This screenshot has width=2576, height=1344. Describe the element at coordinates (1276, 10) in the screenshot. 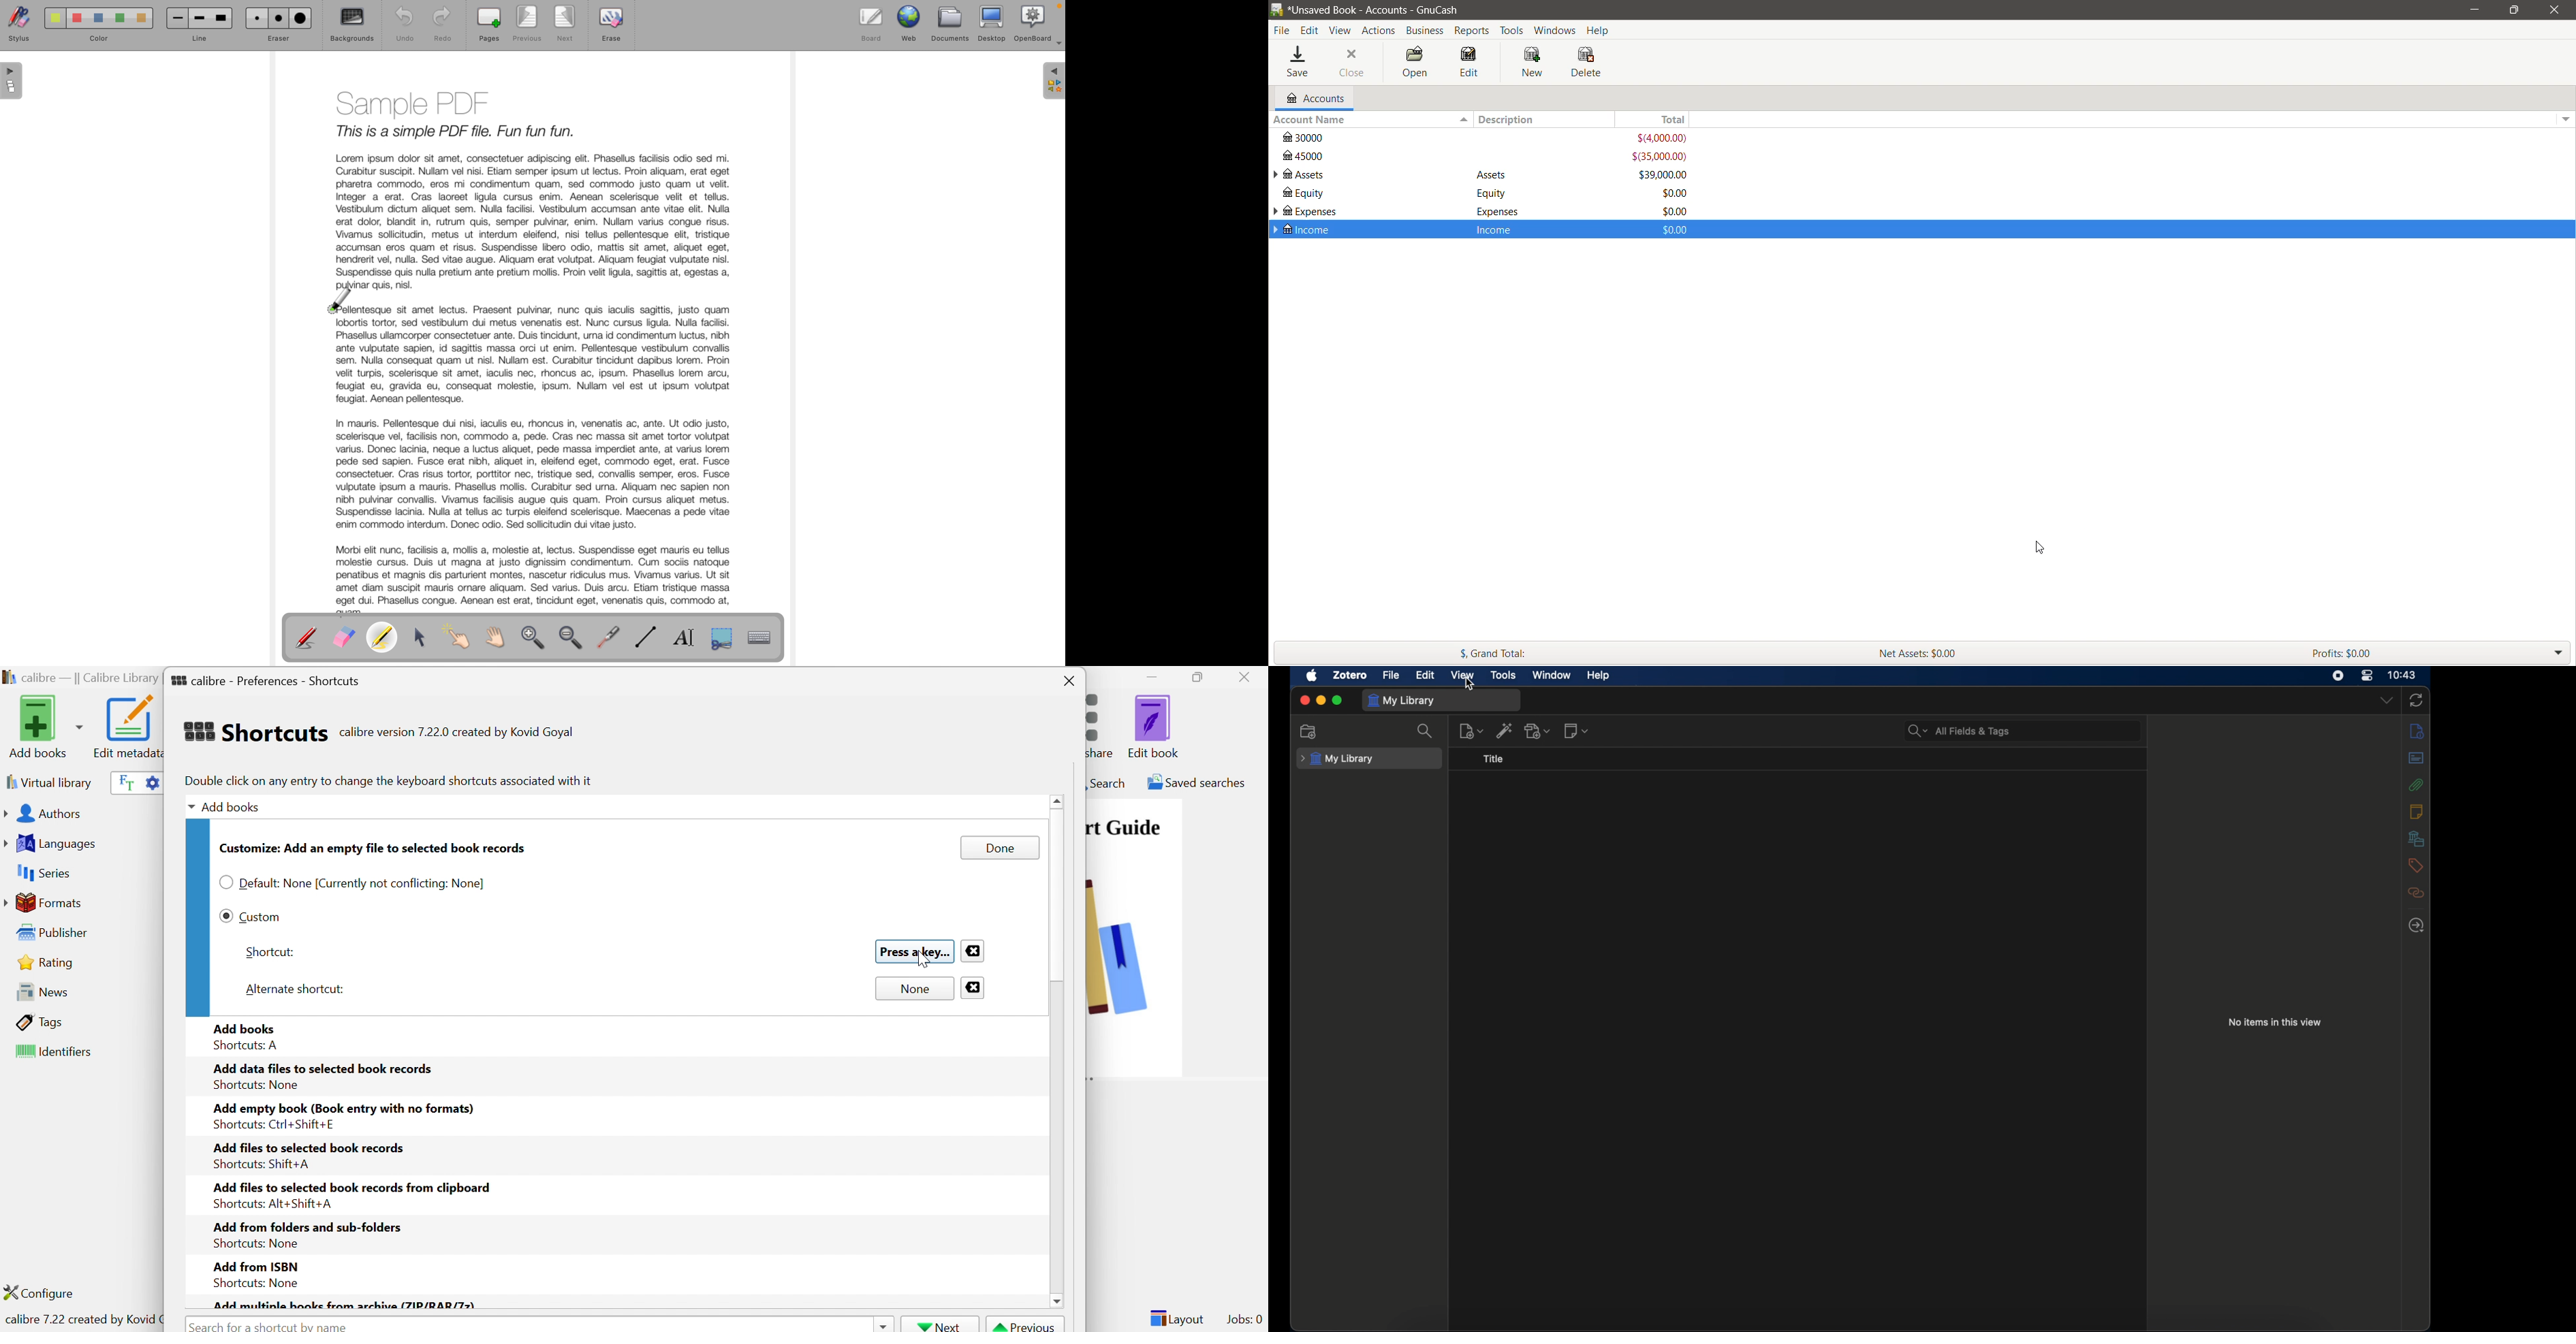

I see `Application Logo` at that location.